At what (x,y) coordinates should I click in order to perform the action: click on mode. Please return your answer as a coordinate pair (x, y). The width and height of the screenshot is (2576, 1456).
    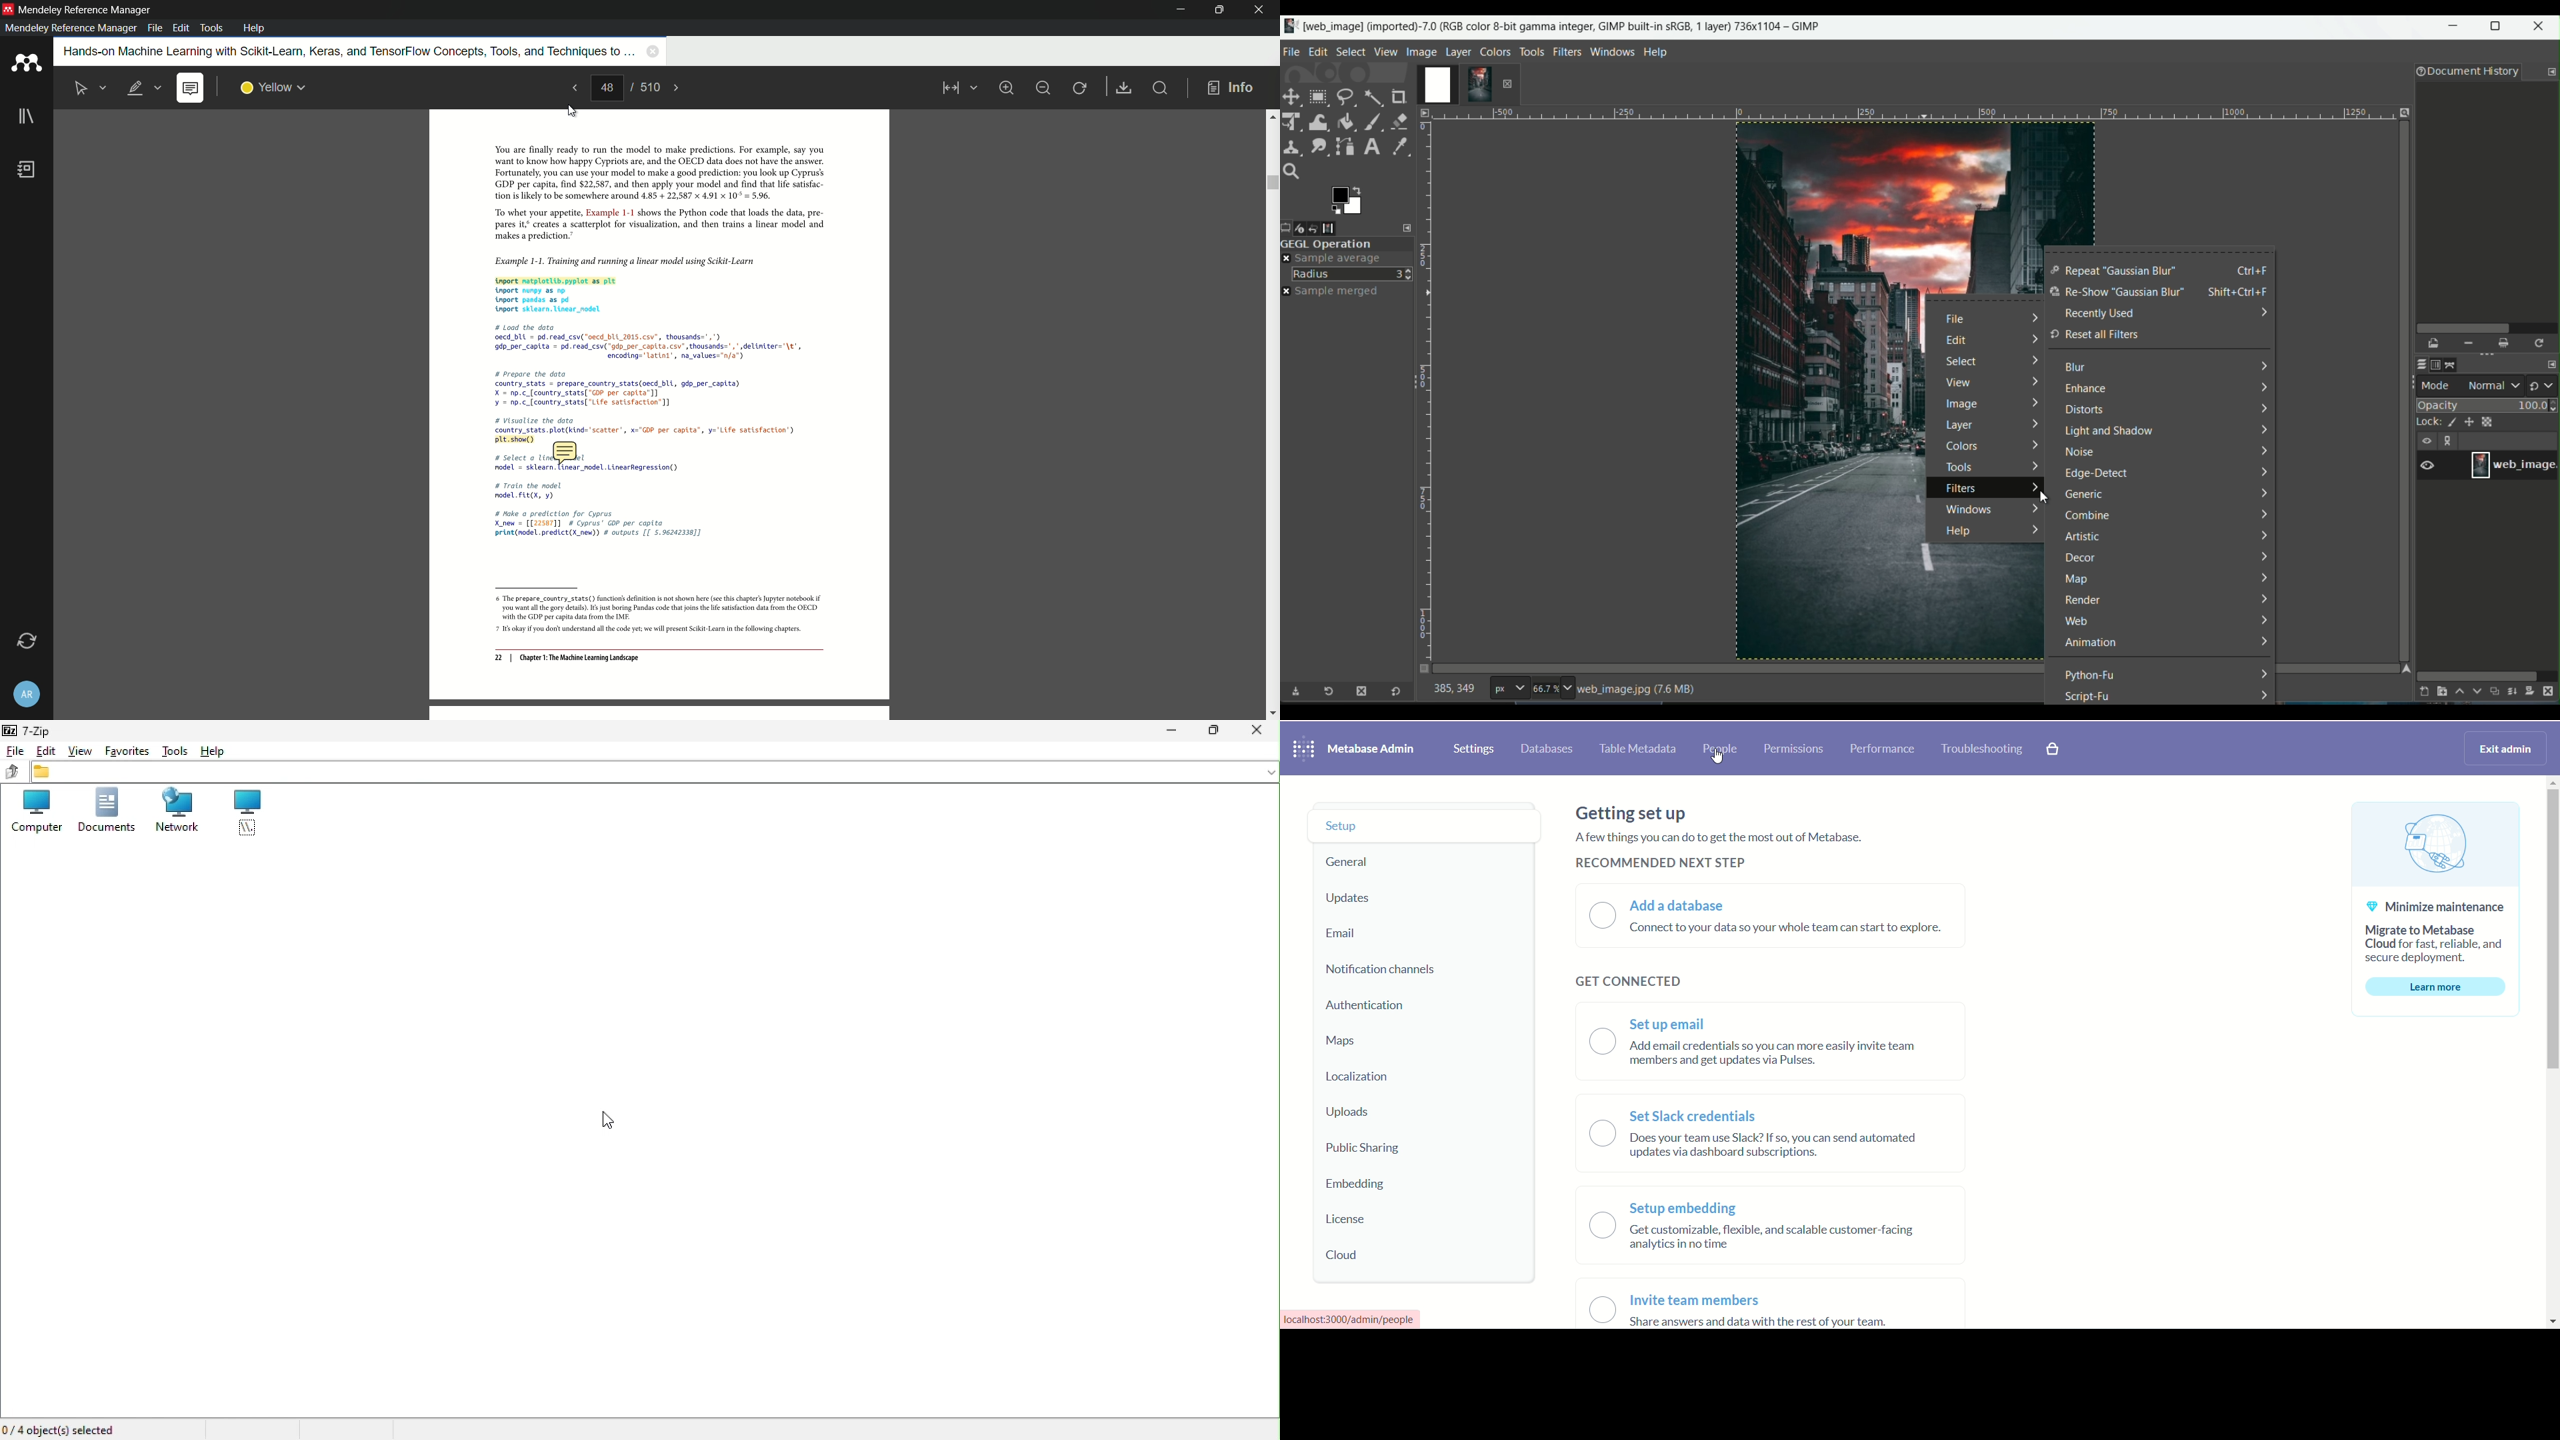
    Looking at the image, I should click on (2471, 385).